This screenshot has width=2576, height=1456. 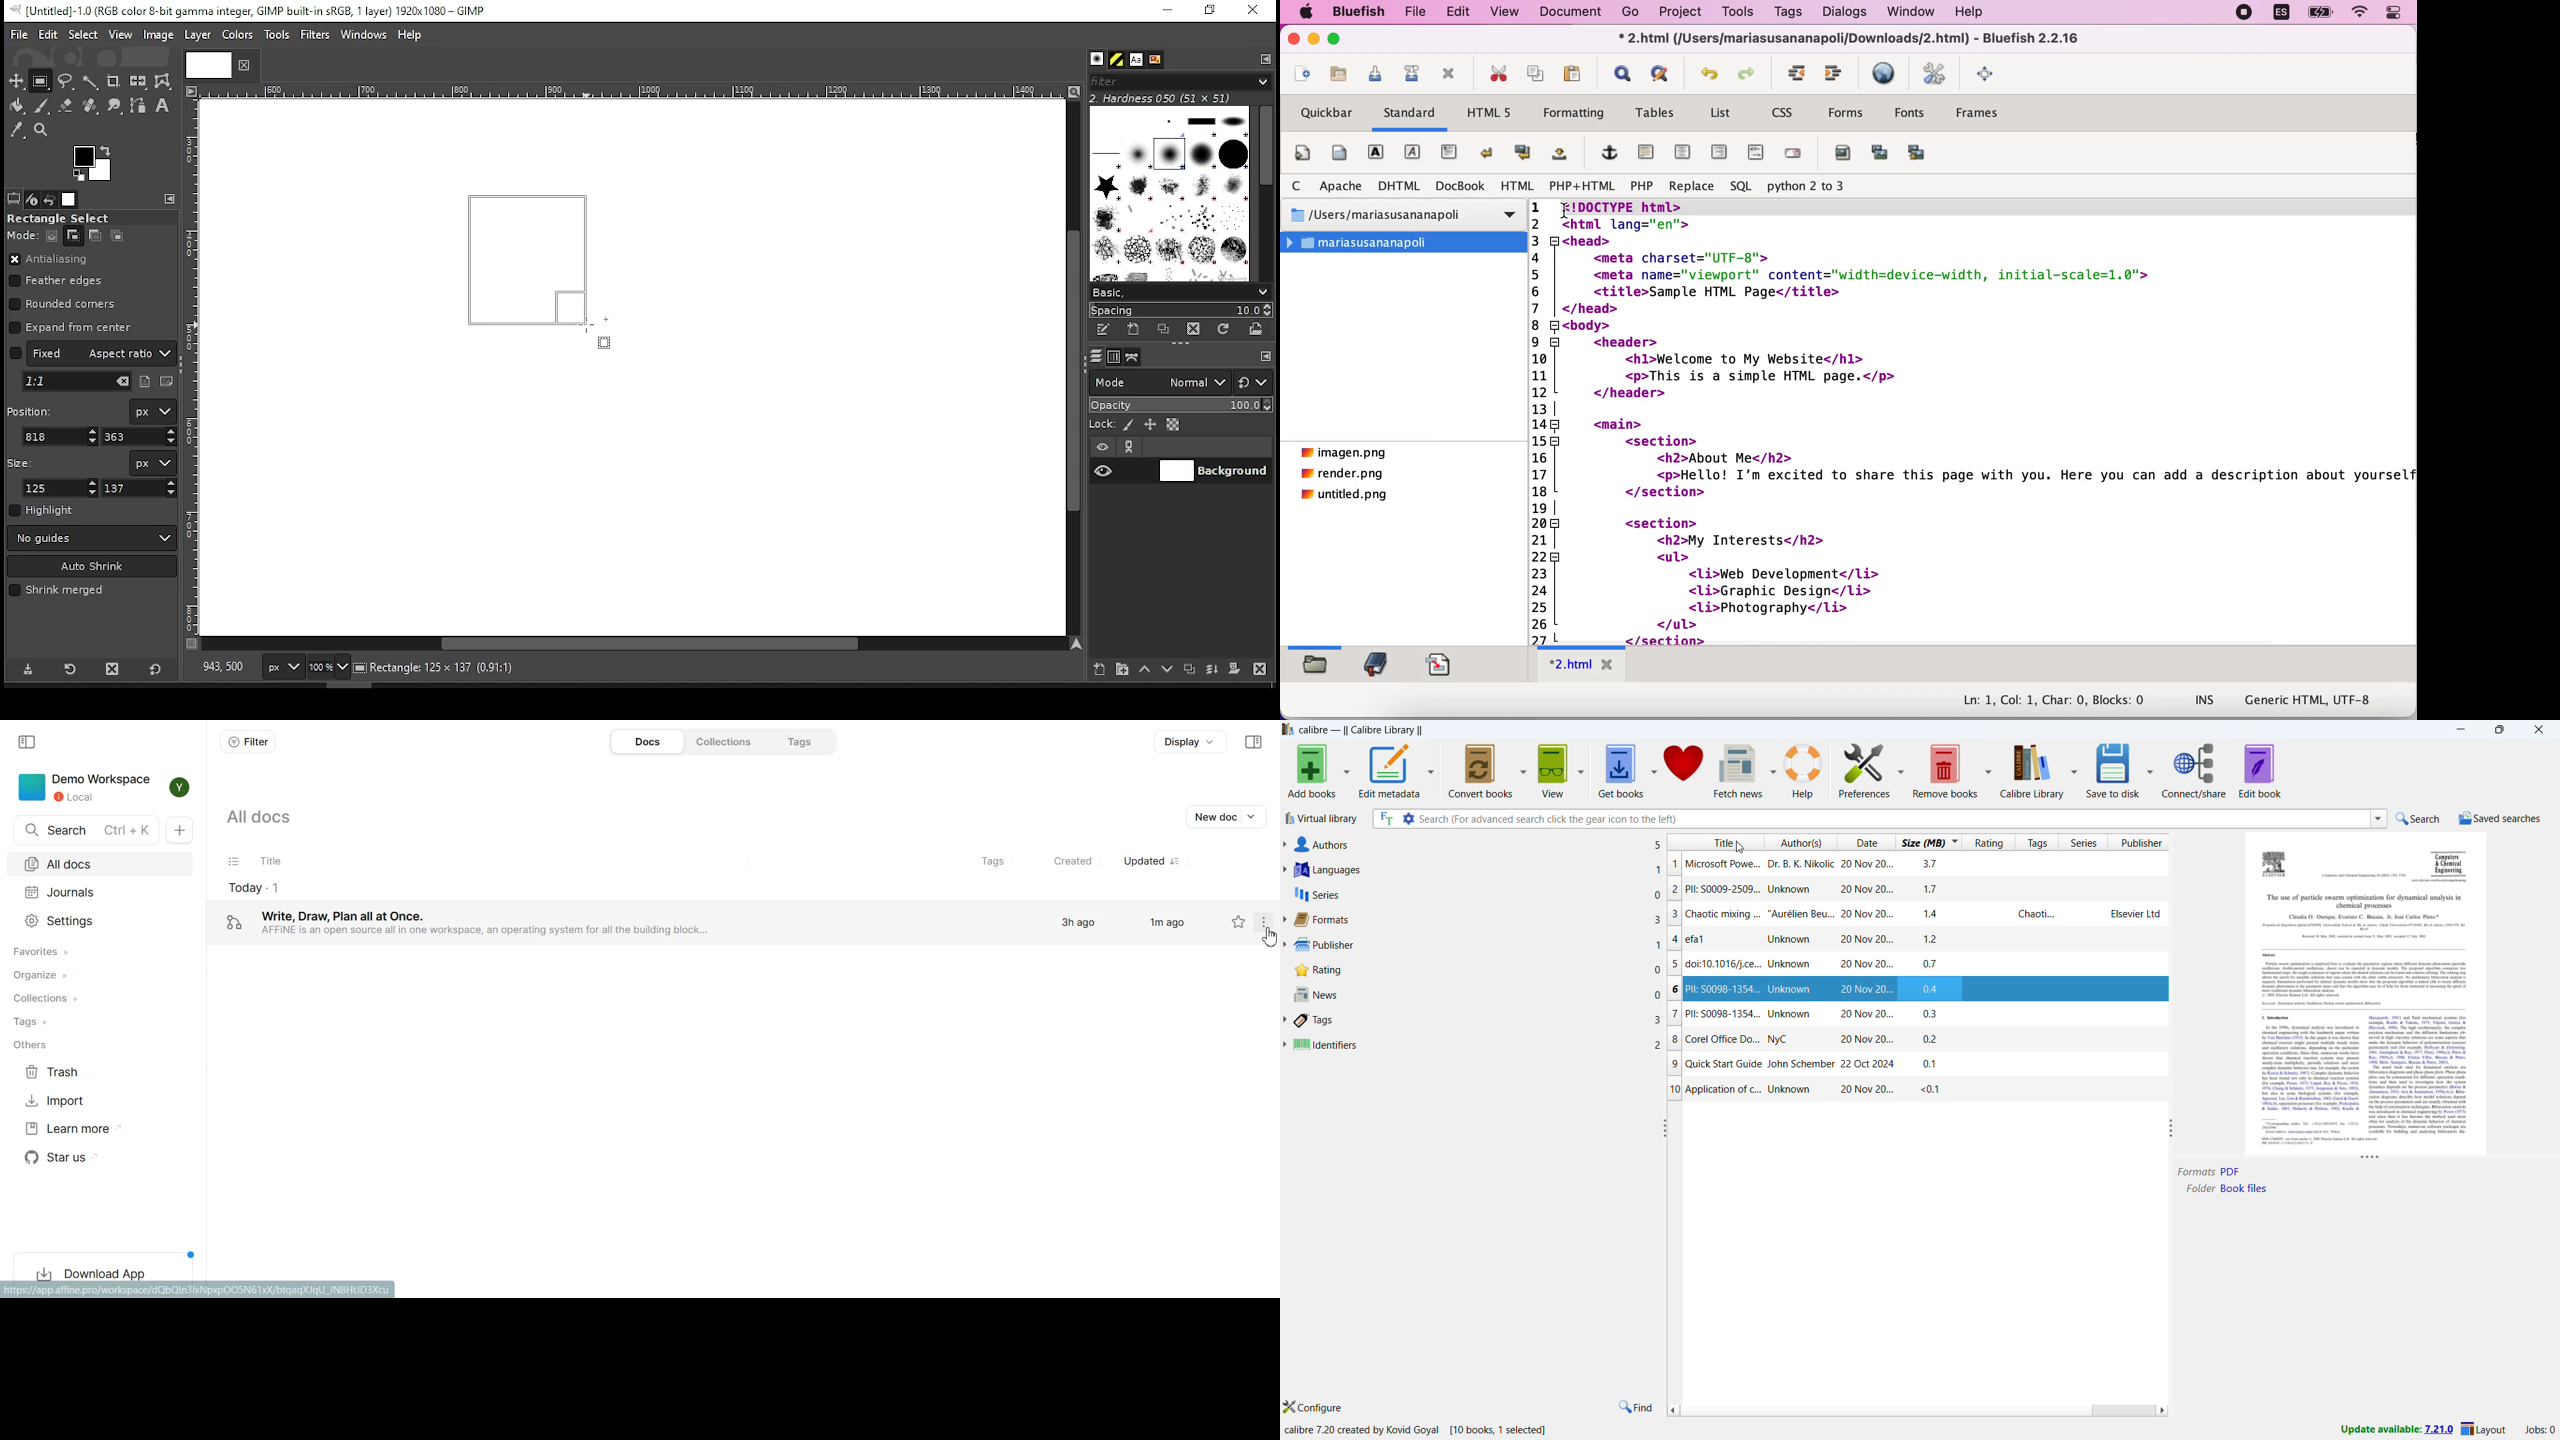 What do you see at coordinates (118, 668) in the screenshot?
I see `delete tool preset` at bounding box center [118, 668].